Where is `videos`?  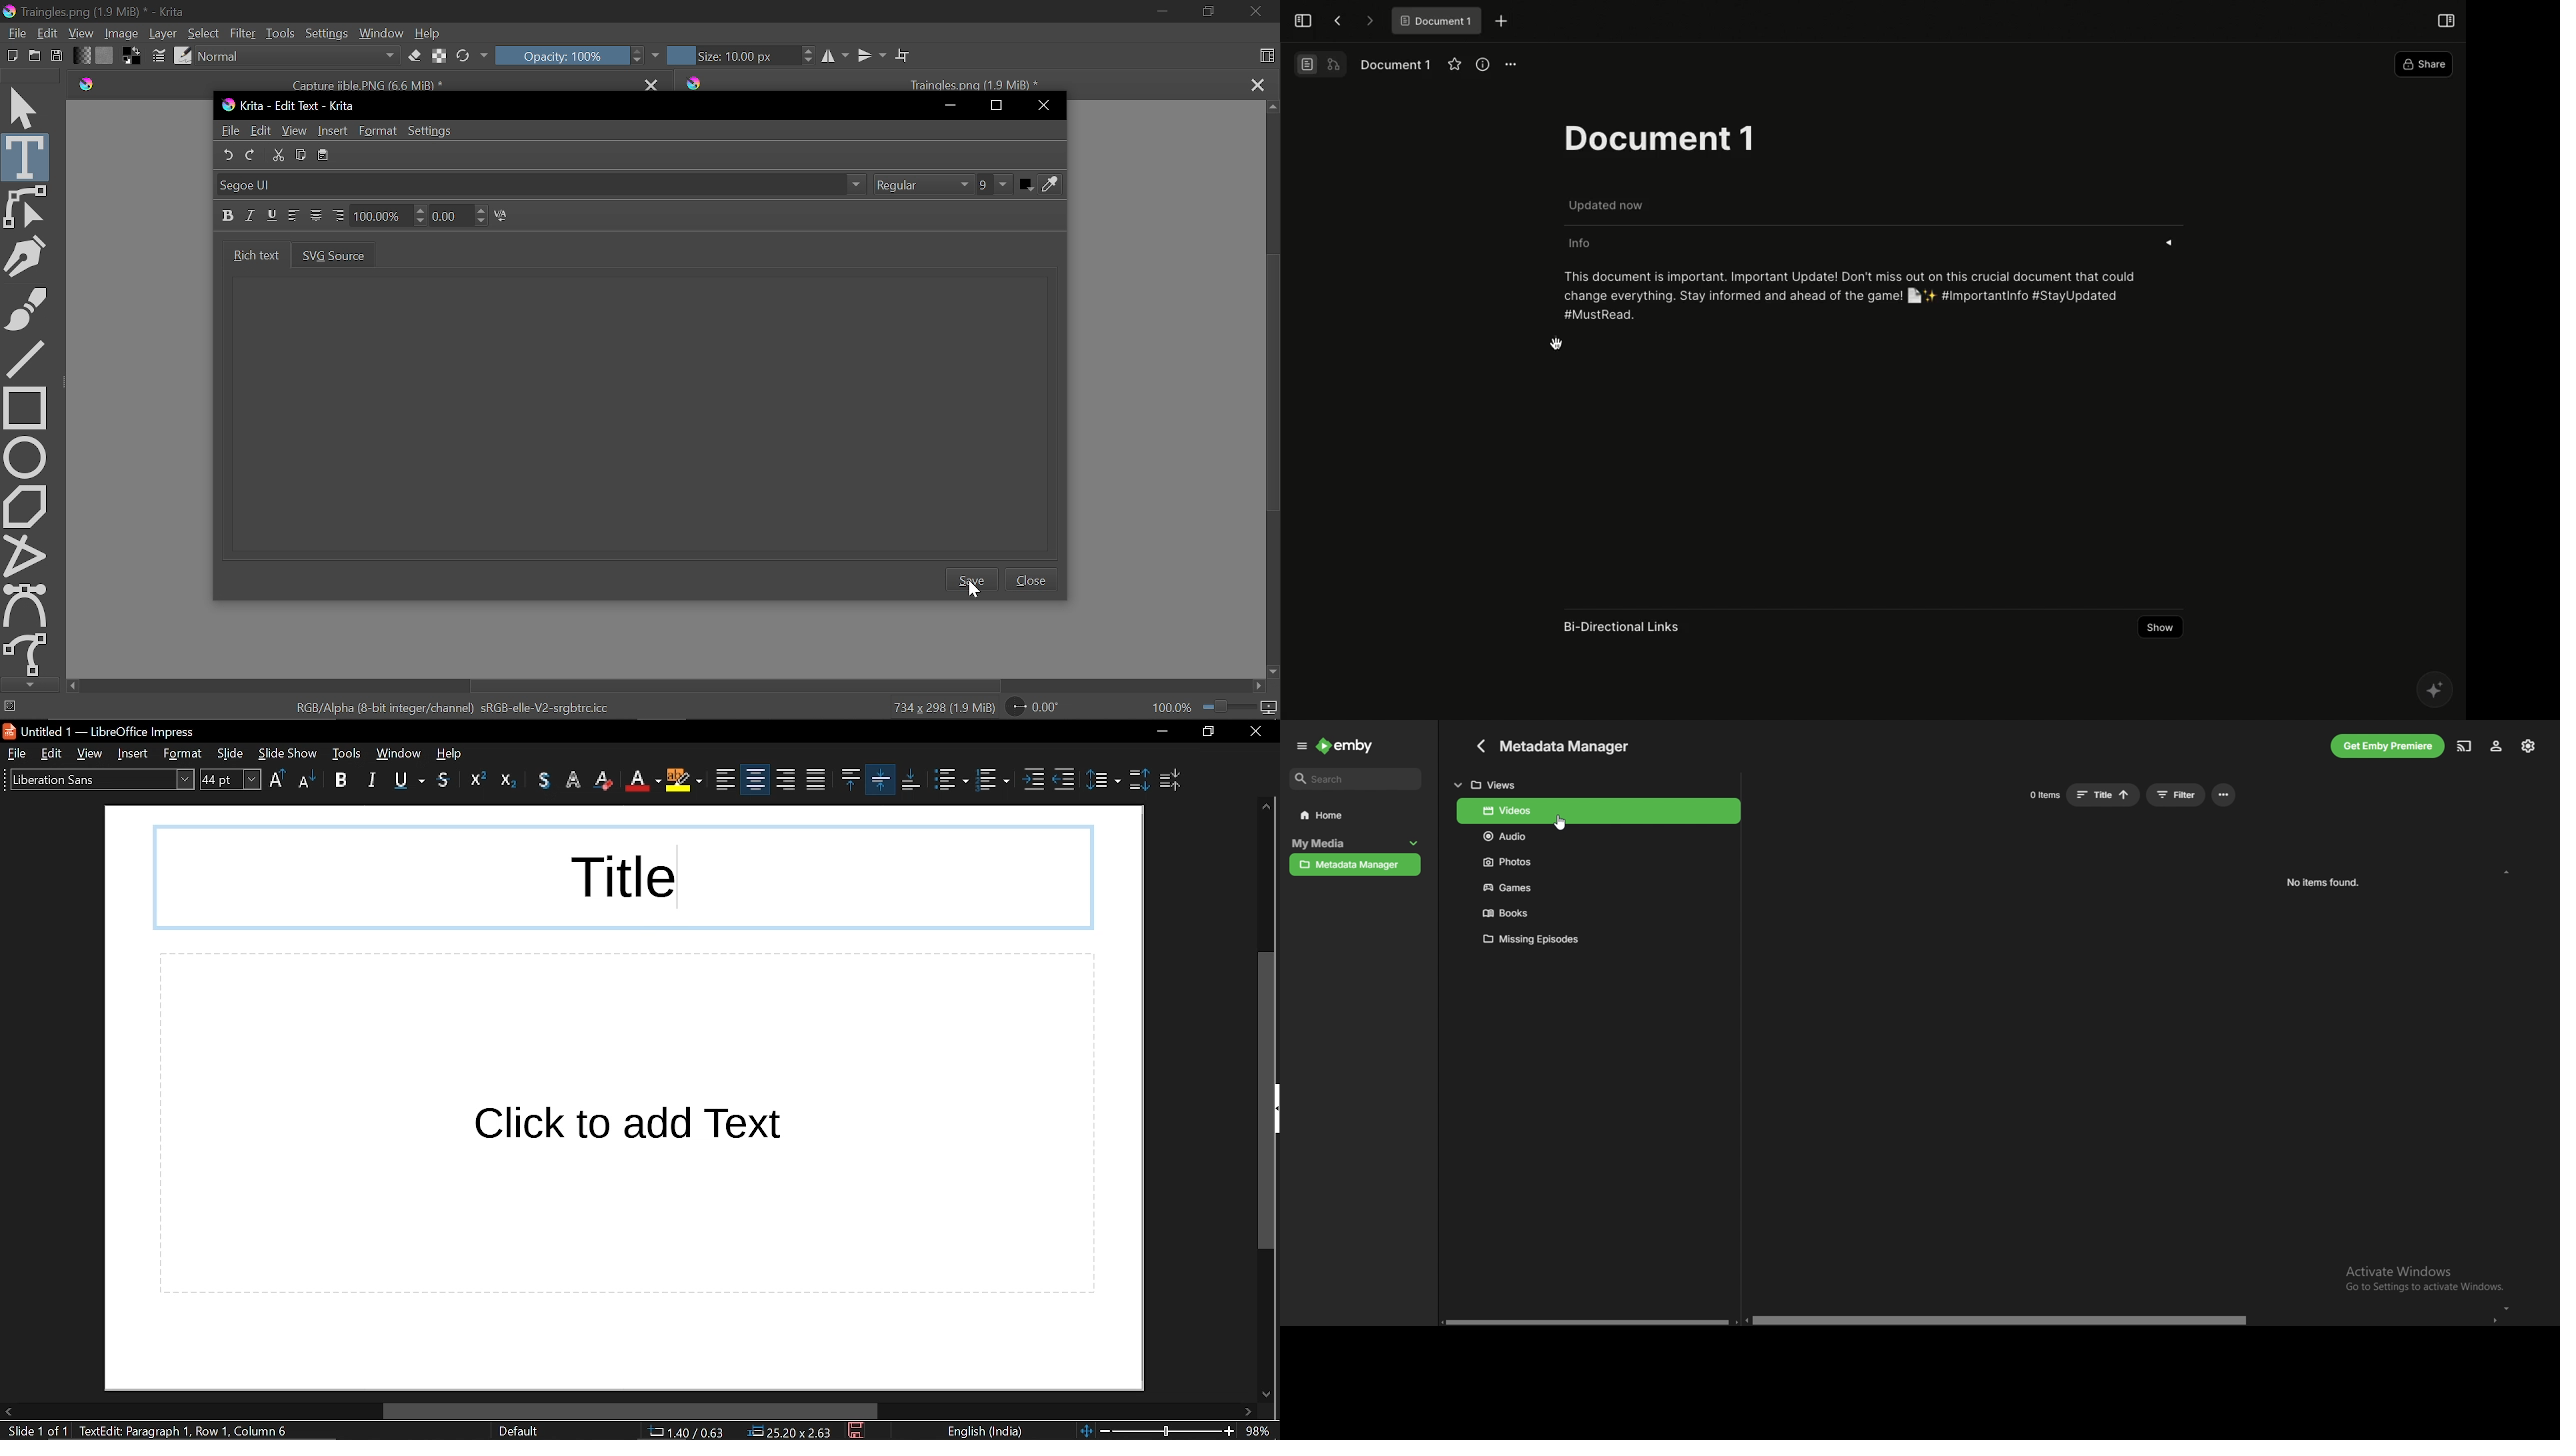 videos is located at coordinates (1595, 811).